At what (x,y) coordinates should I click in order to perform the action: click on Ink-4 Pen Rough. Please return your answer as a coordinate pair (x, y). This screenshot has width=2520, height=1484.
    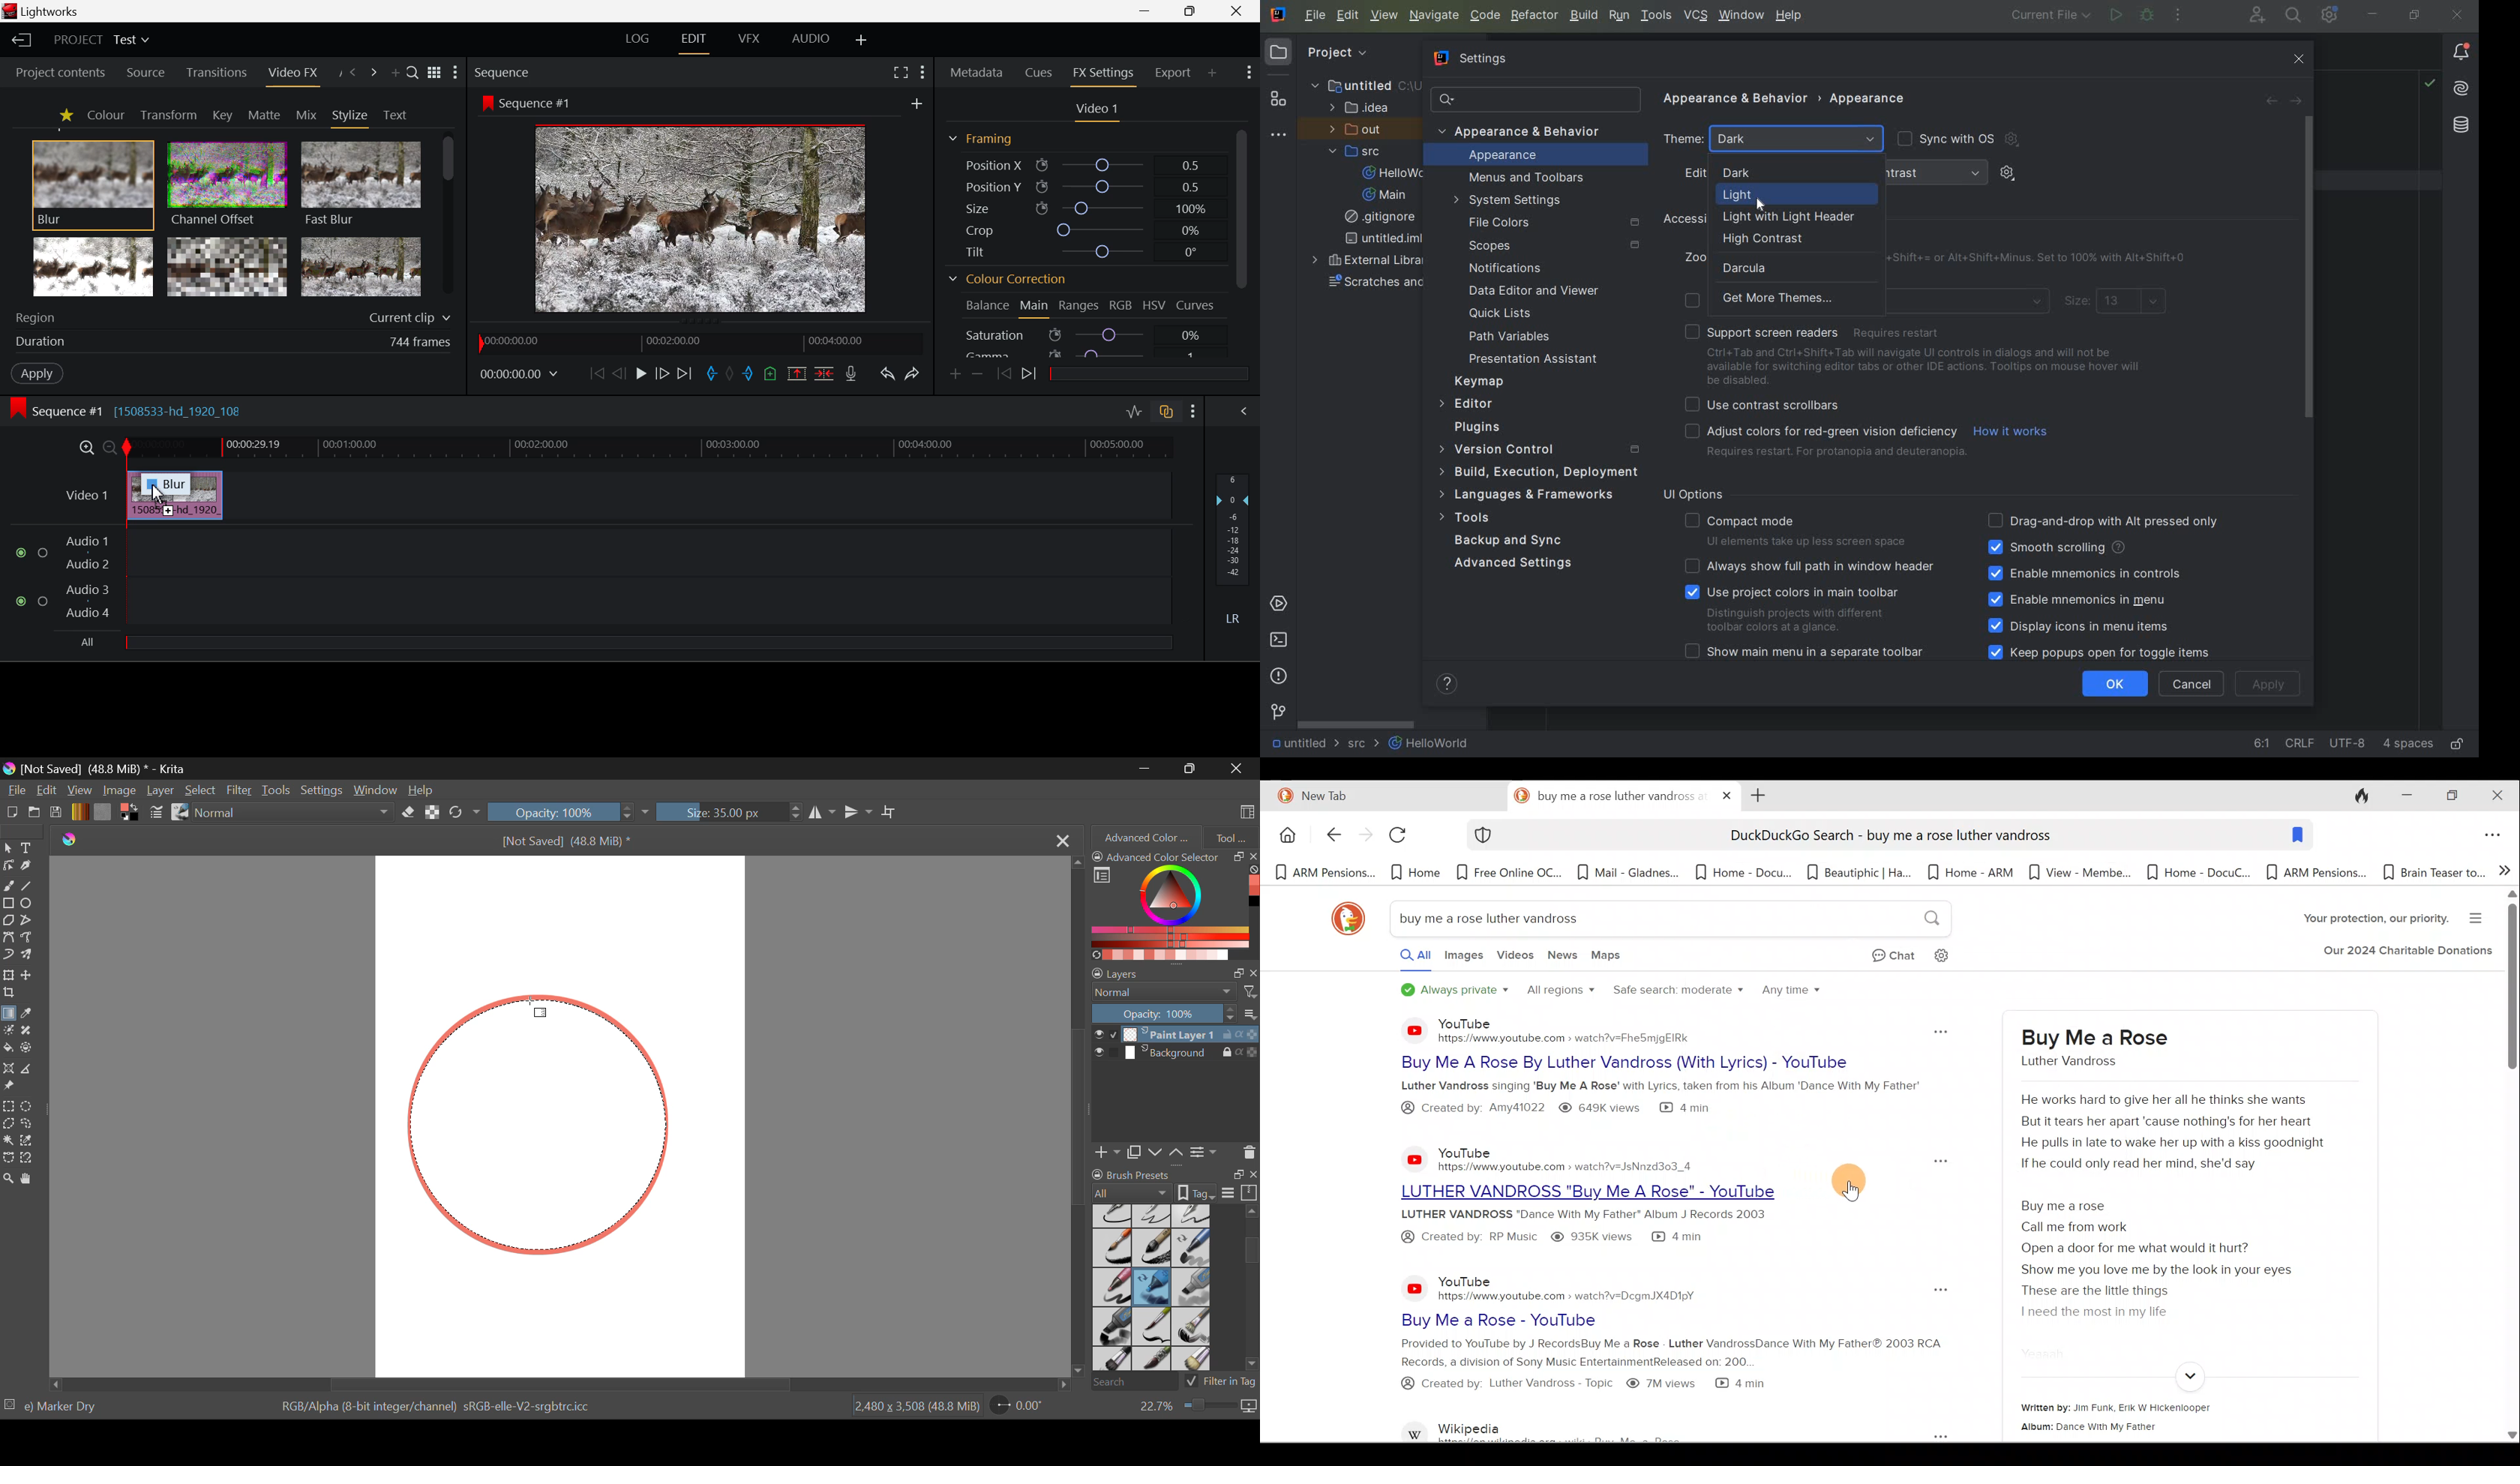
    Looking at the image, I should click on (1192, 1215).